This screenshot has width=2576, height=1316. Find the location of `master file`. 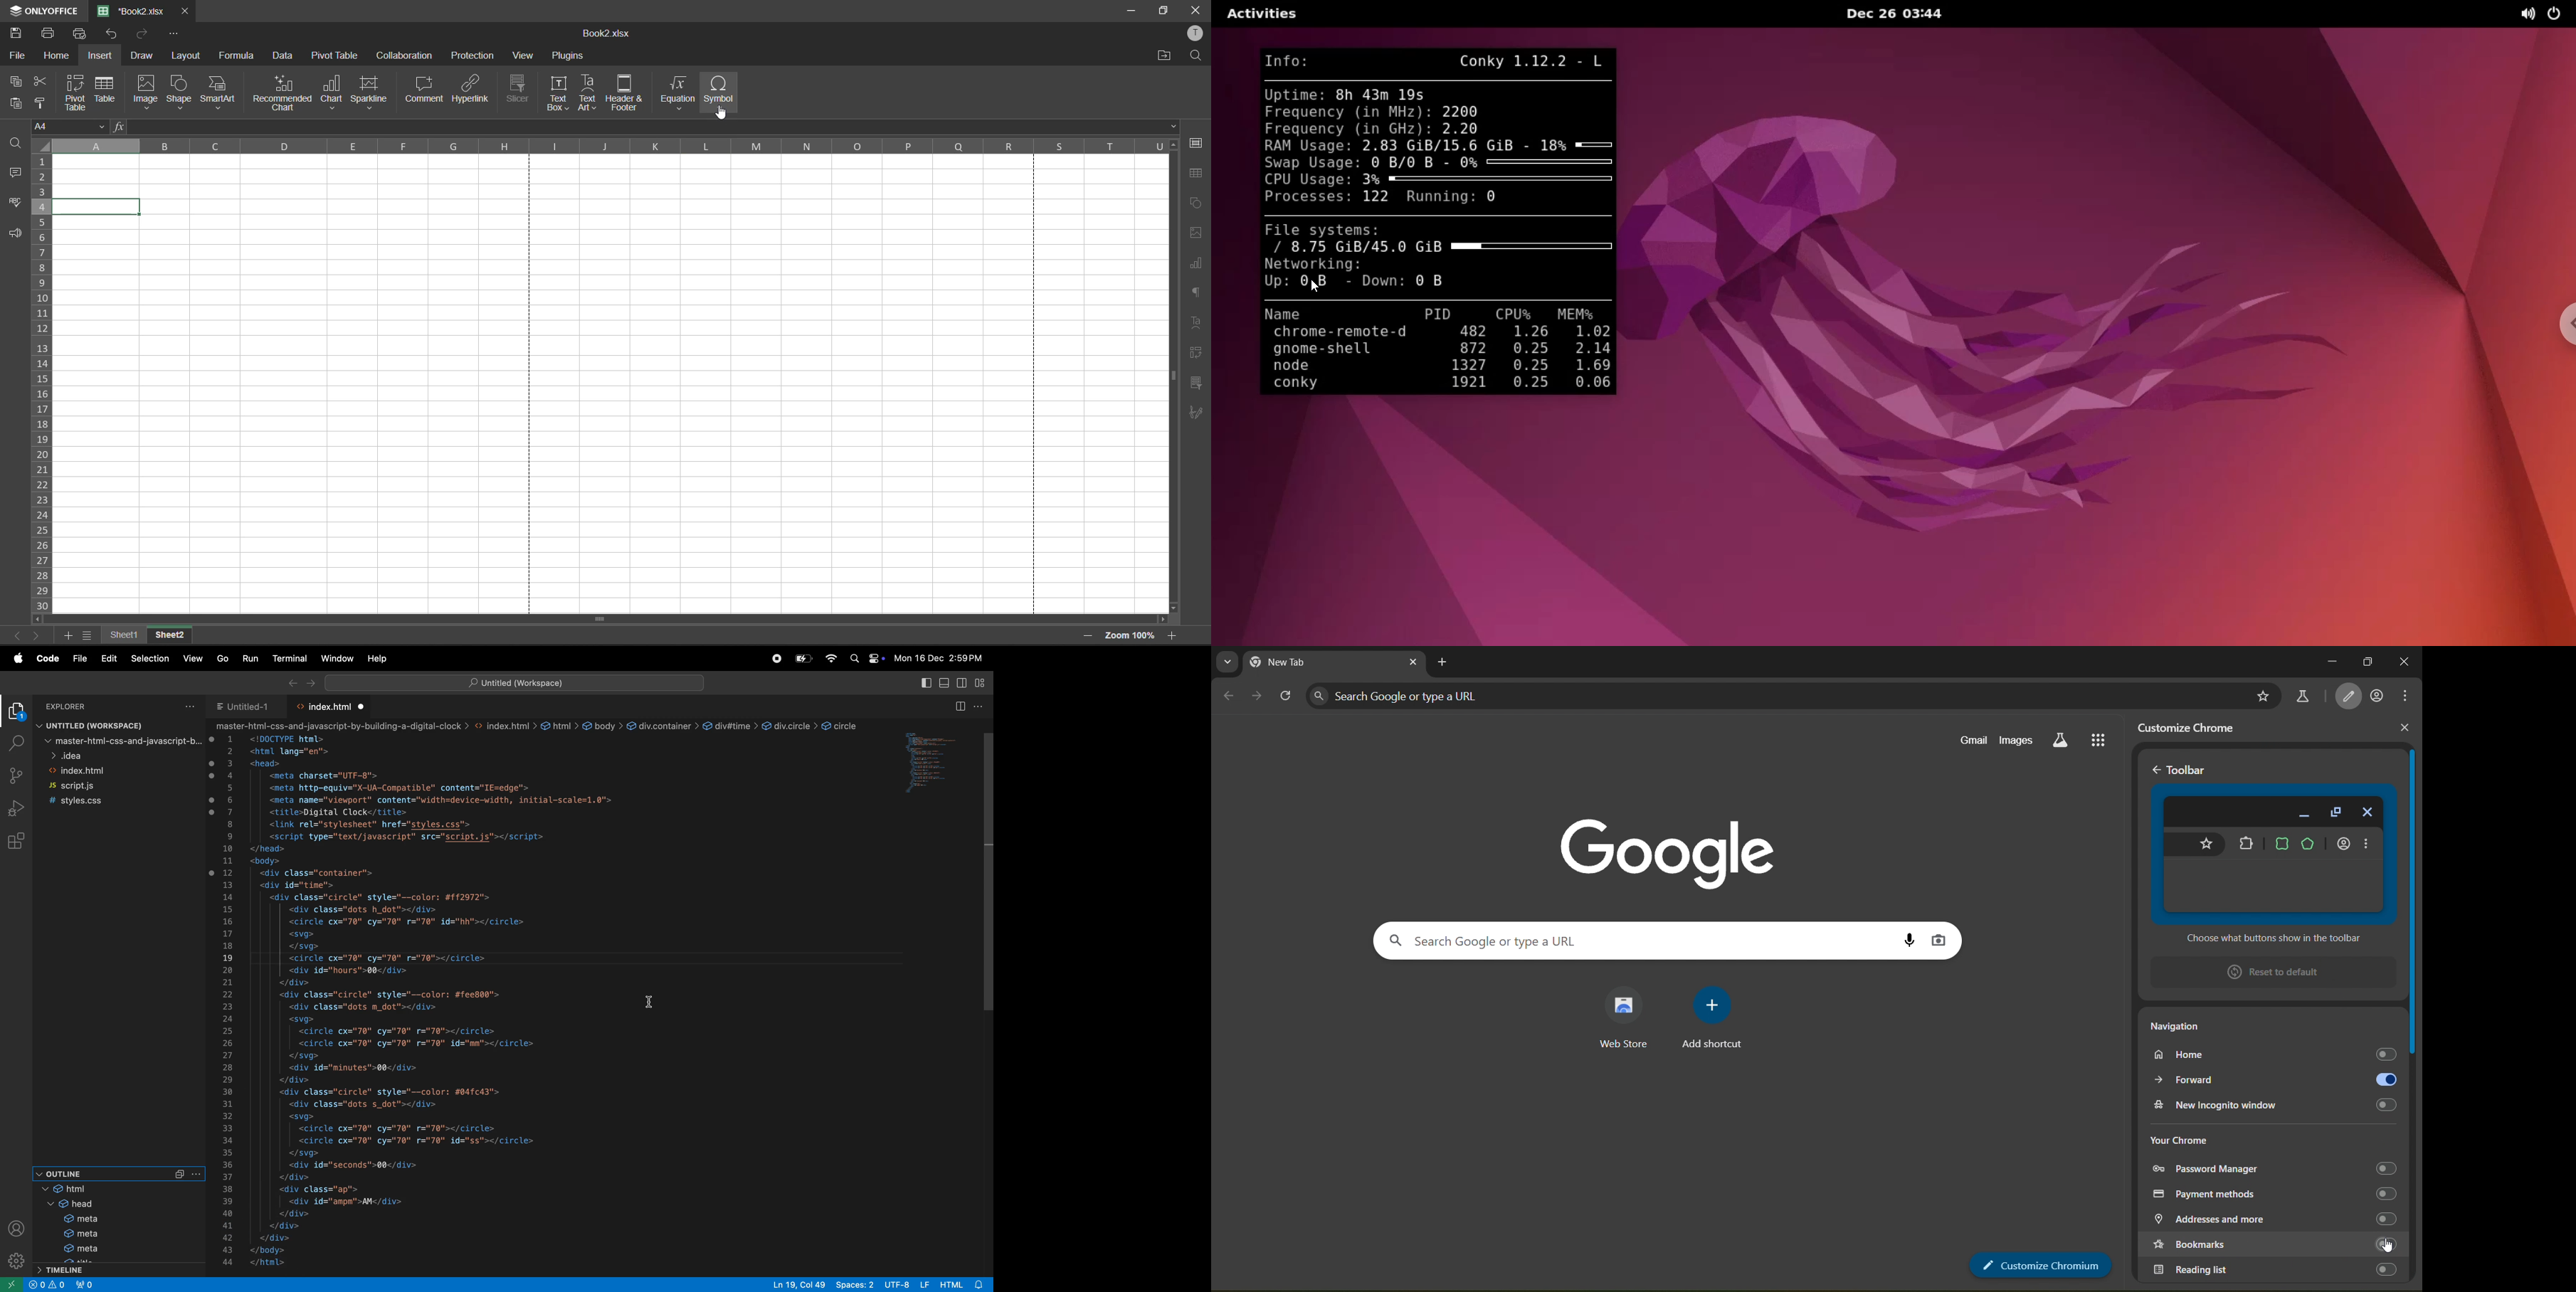

master file is located at coordinates (122, 741).